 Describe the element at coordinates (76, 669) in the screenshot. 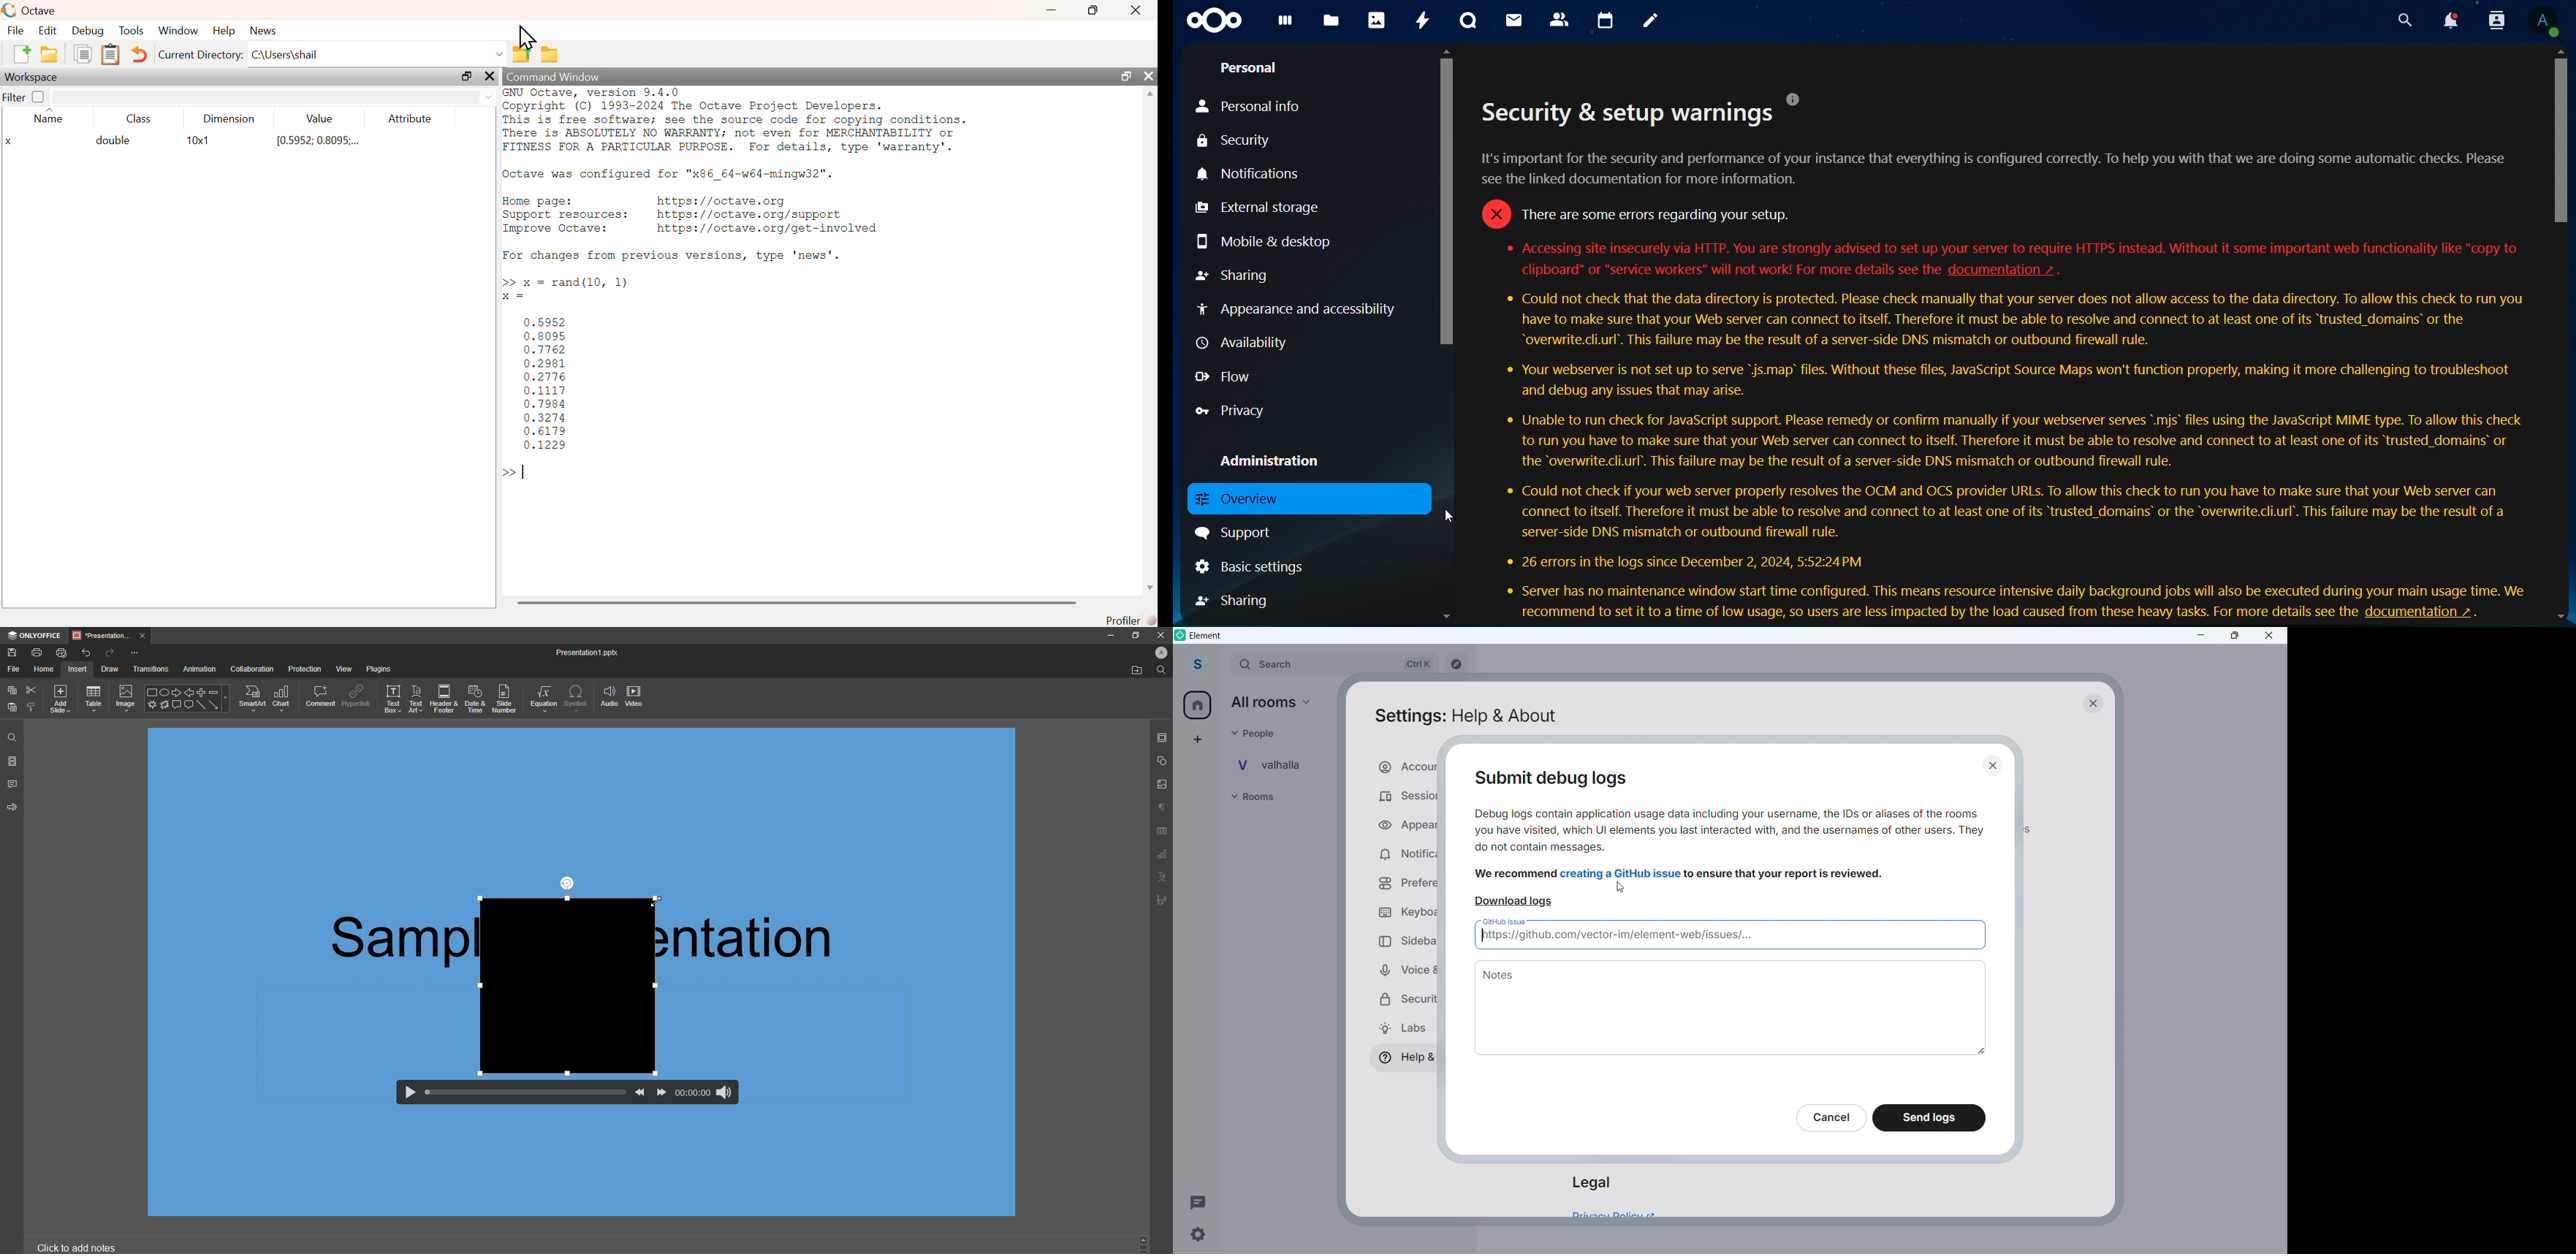

I see `Insert` at that location.